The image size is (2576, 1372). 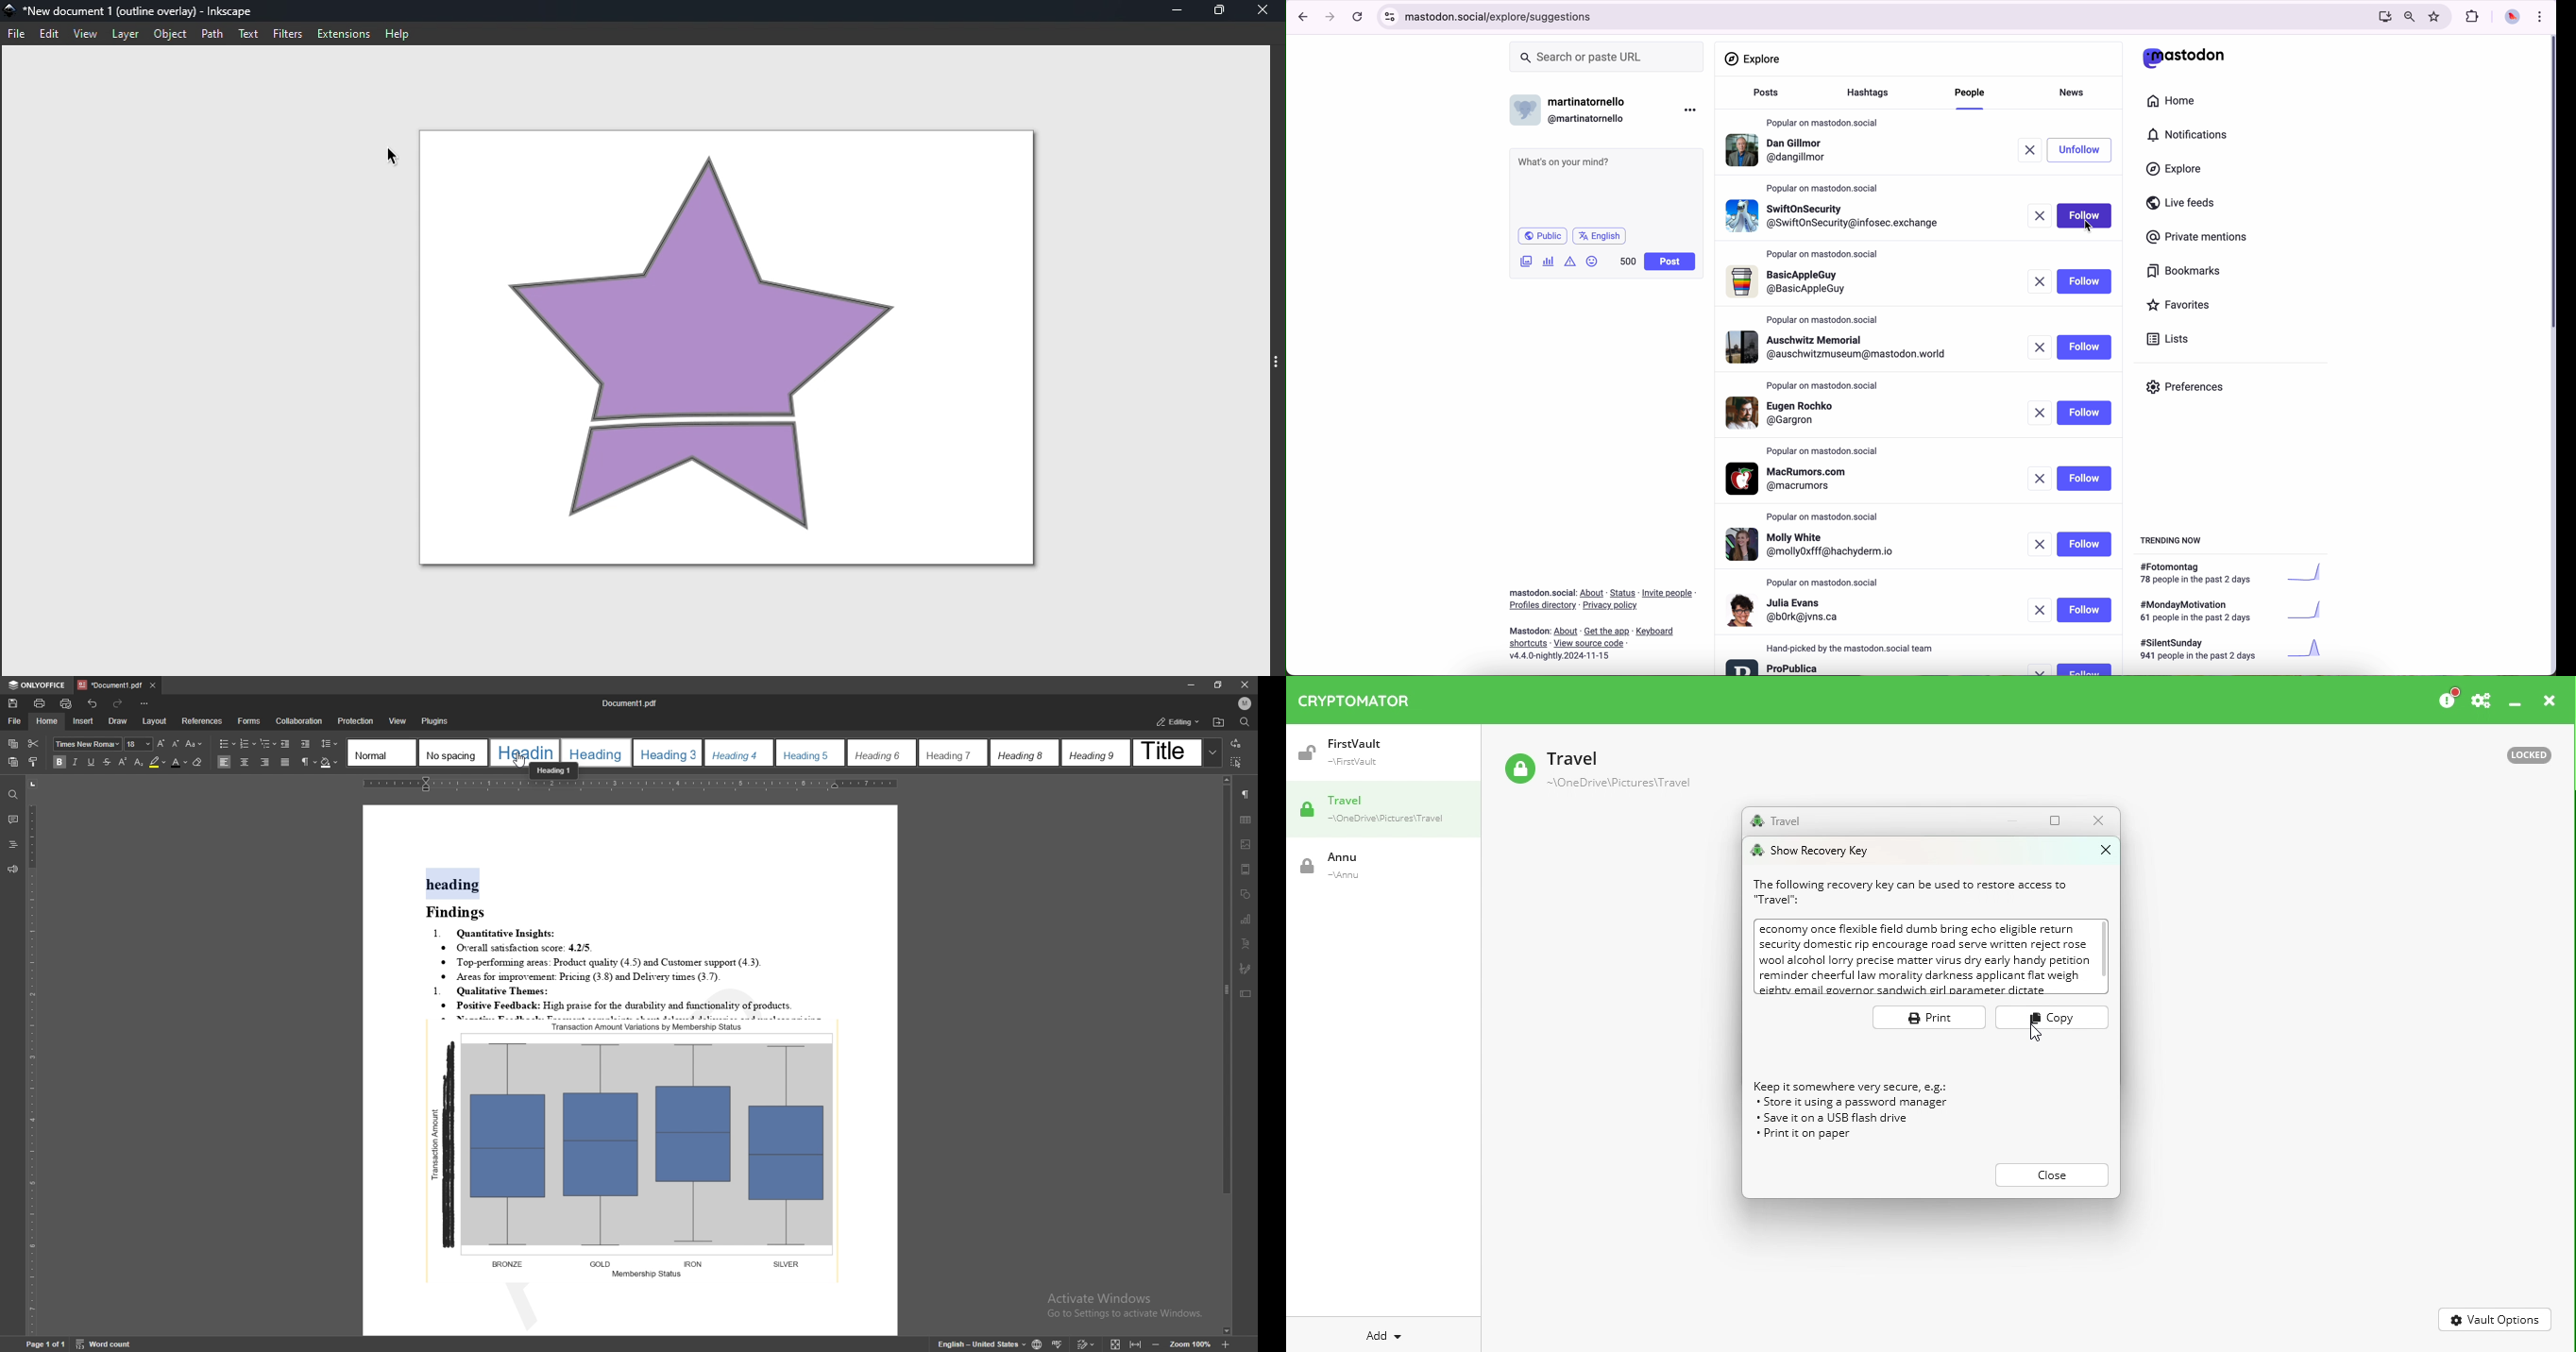 What do you see at coordinates (2029, 150) in the screenshot?
I see `remove` at bounding box center [2029, 150].